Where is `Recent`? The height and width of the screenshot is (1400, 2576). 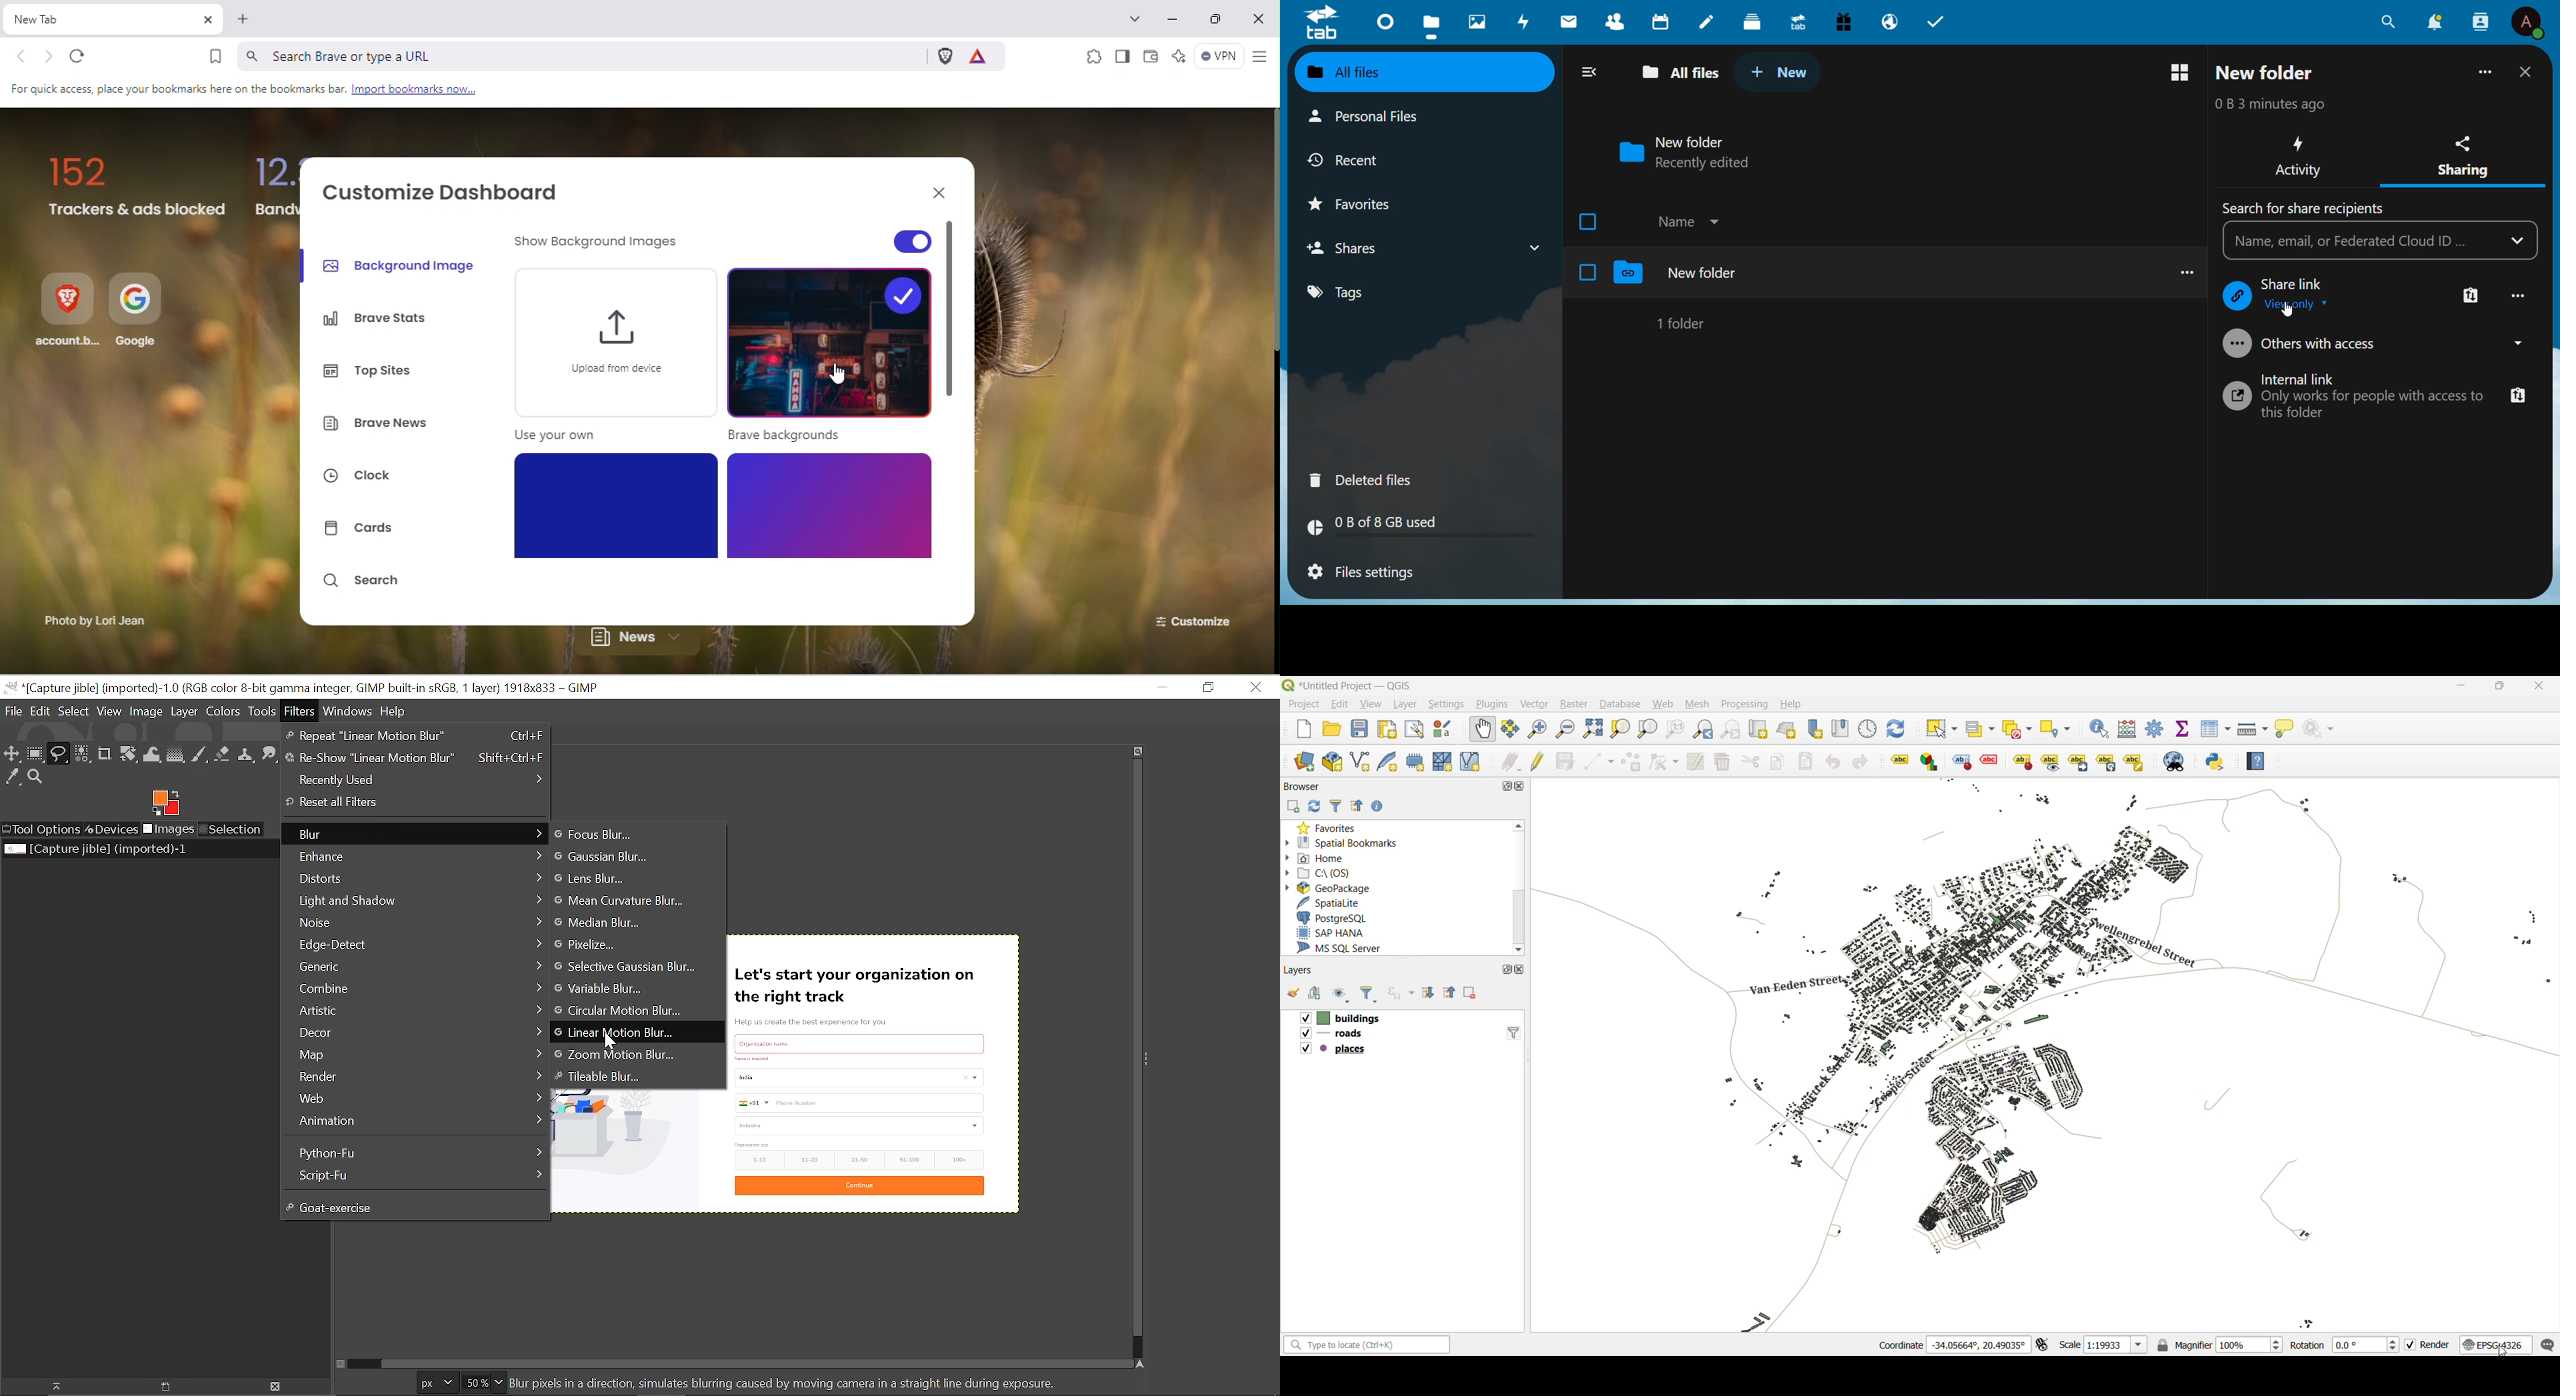
Recent is located at coordinates (1359, 159).